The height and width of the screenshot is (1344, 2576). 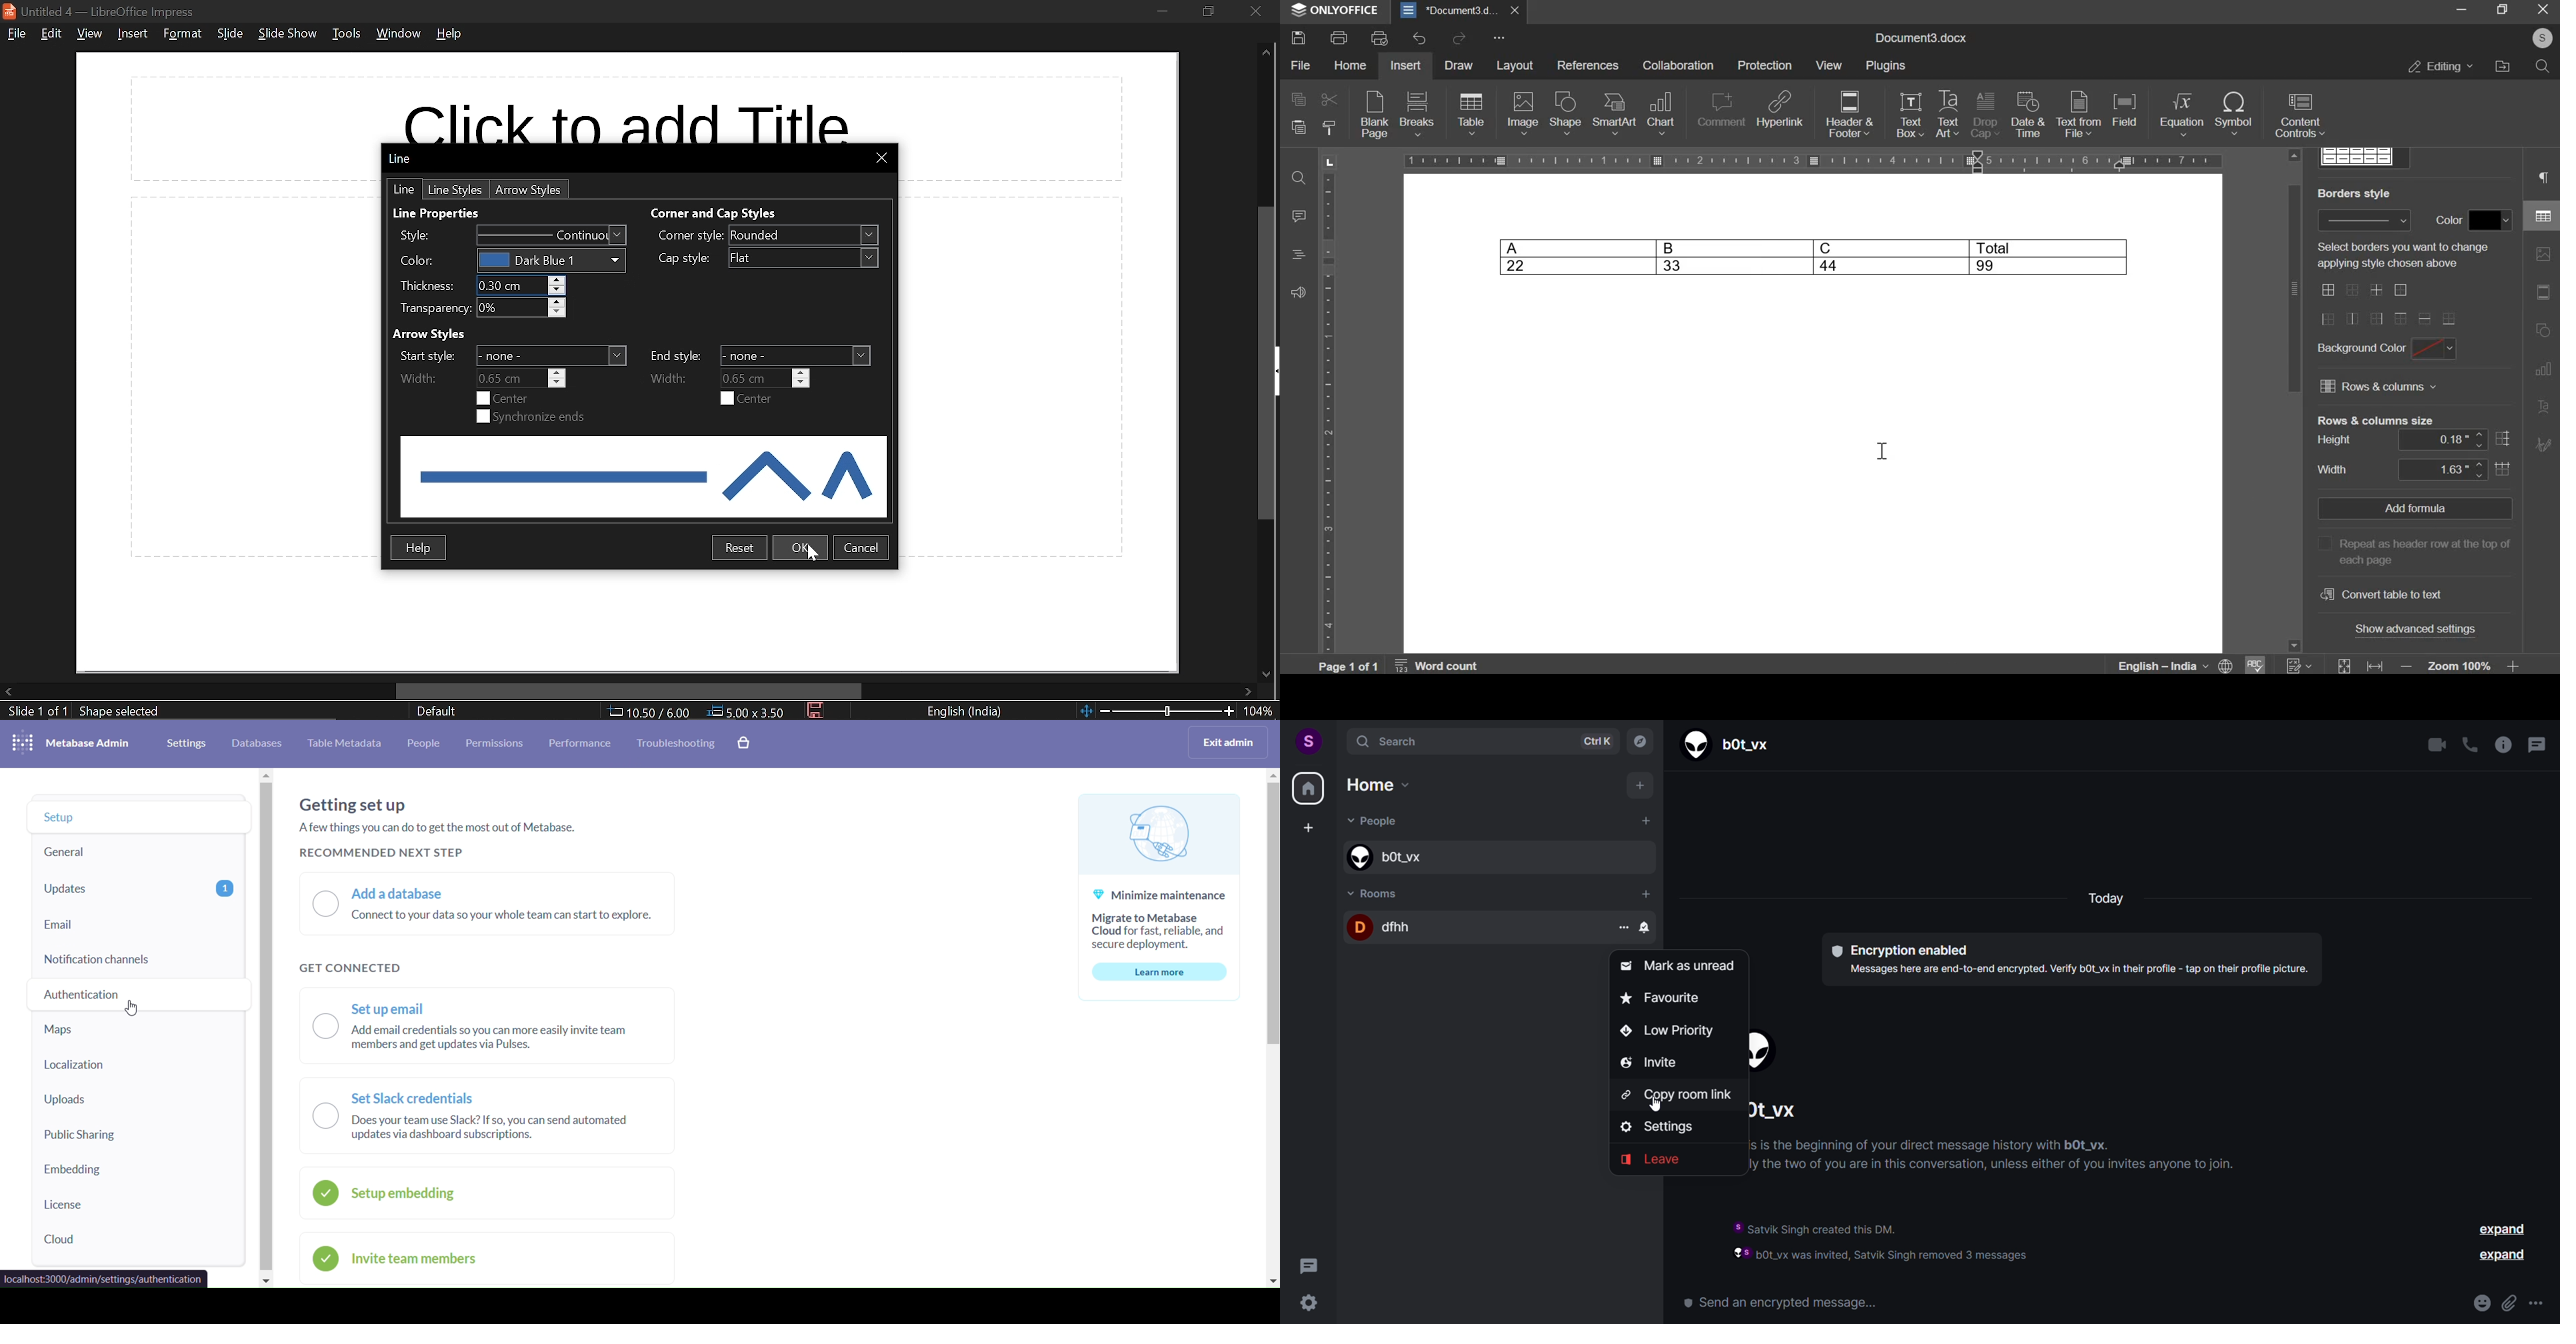 I want to click on minimize, so click(x=2460, y=11).